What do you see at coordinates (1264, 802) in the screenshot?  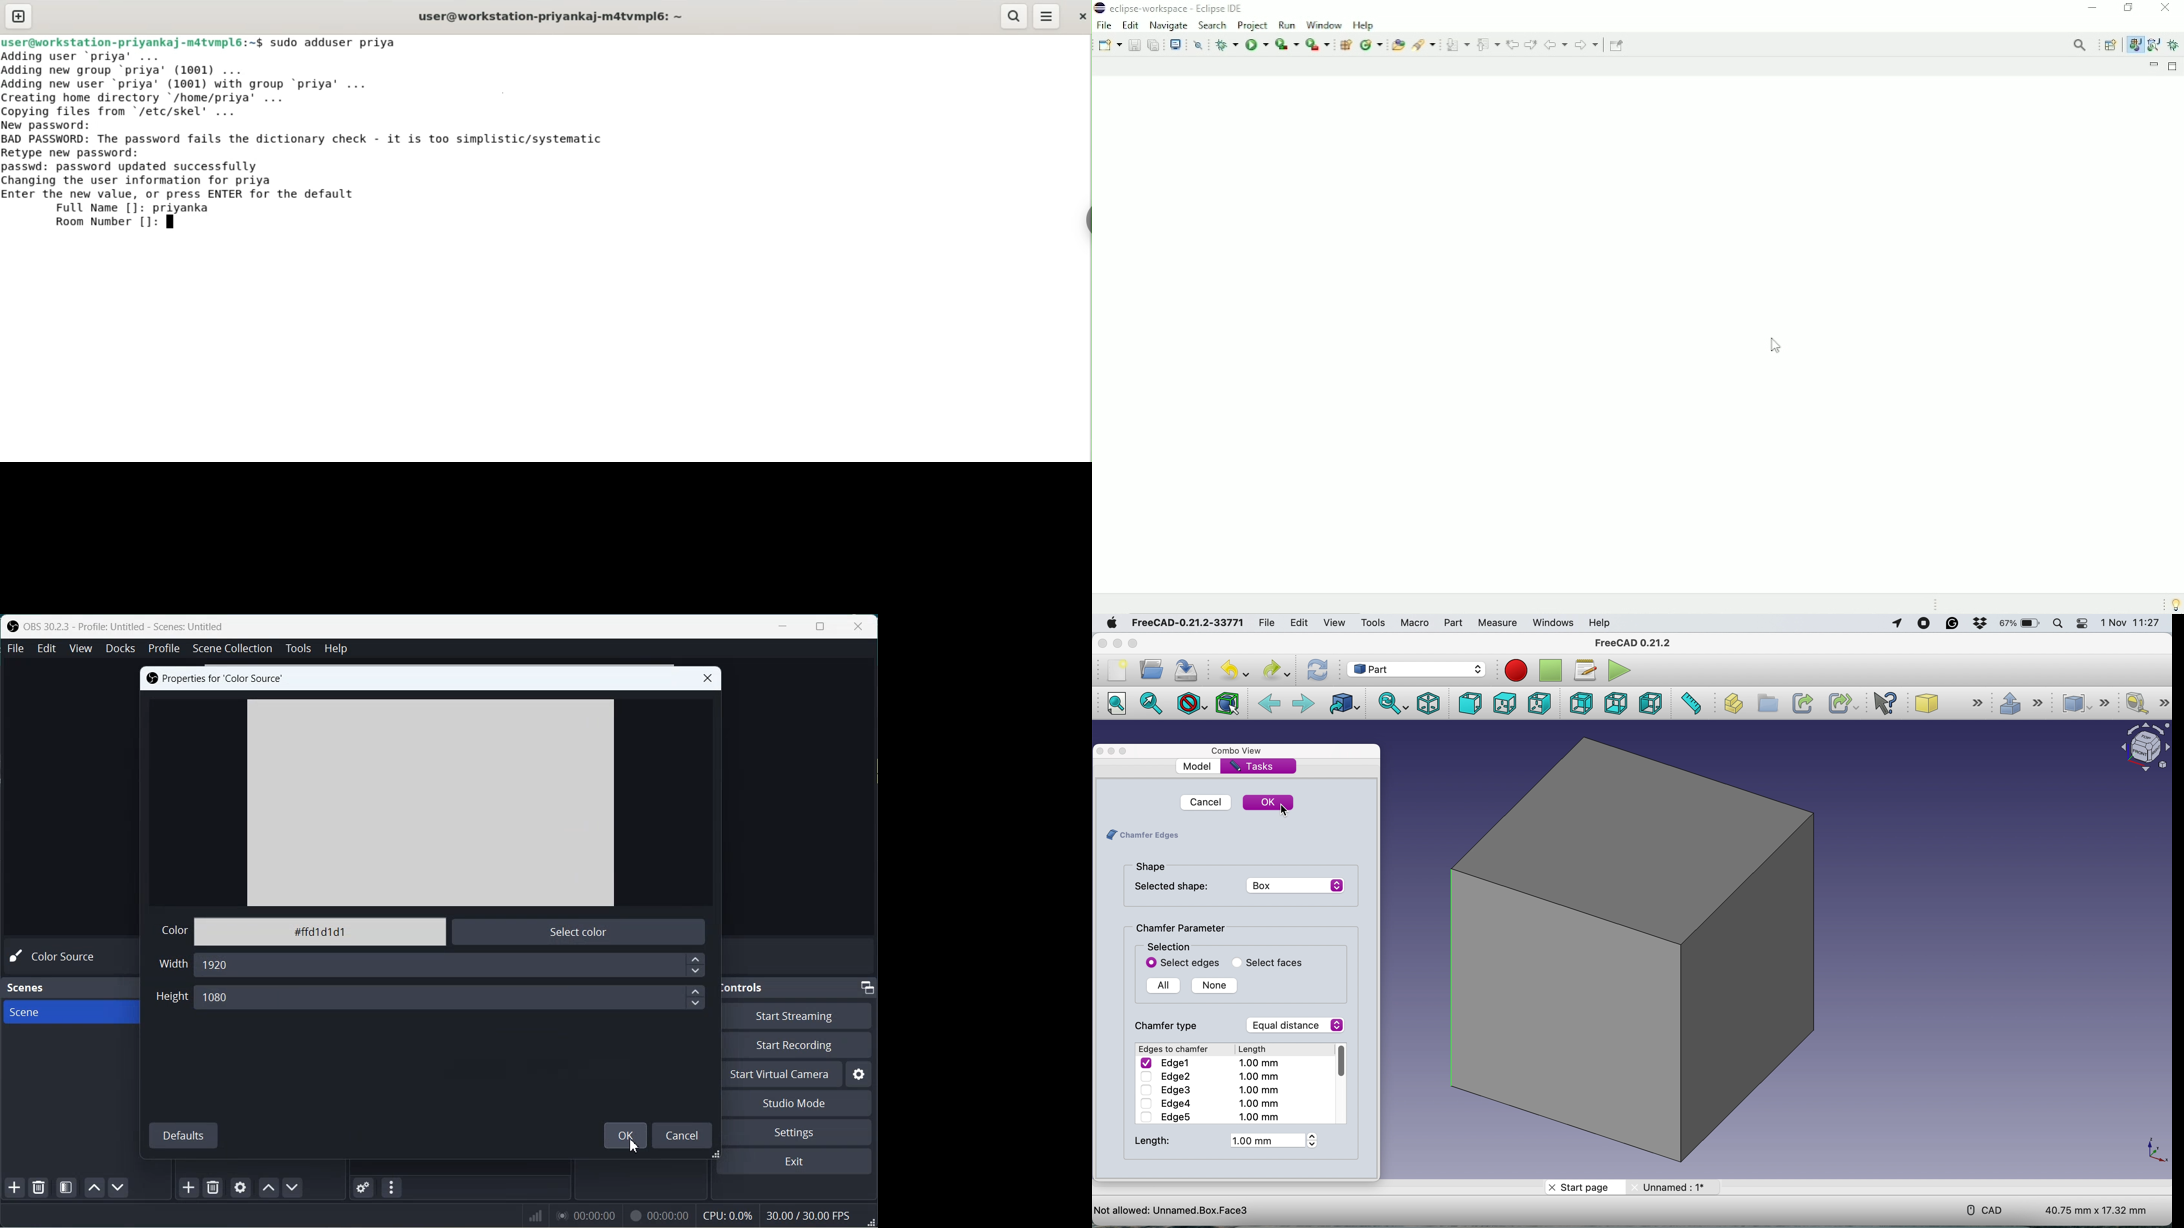 I see `ok` at bounding box center [1264, 802].